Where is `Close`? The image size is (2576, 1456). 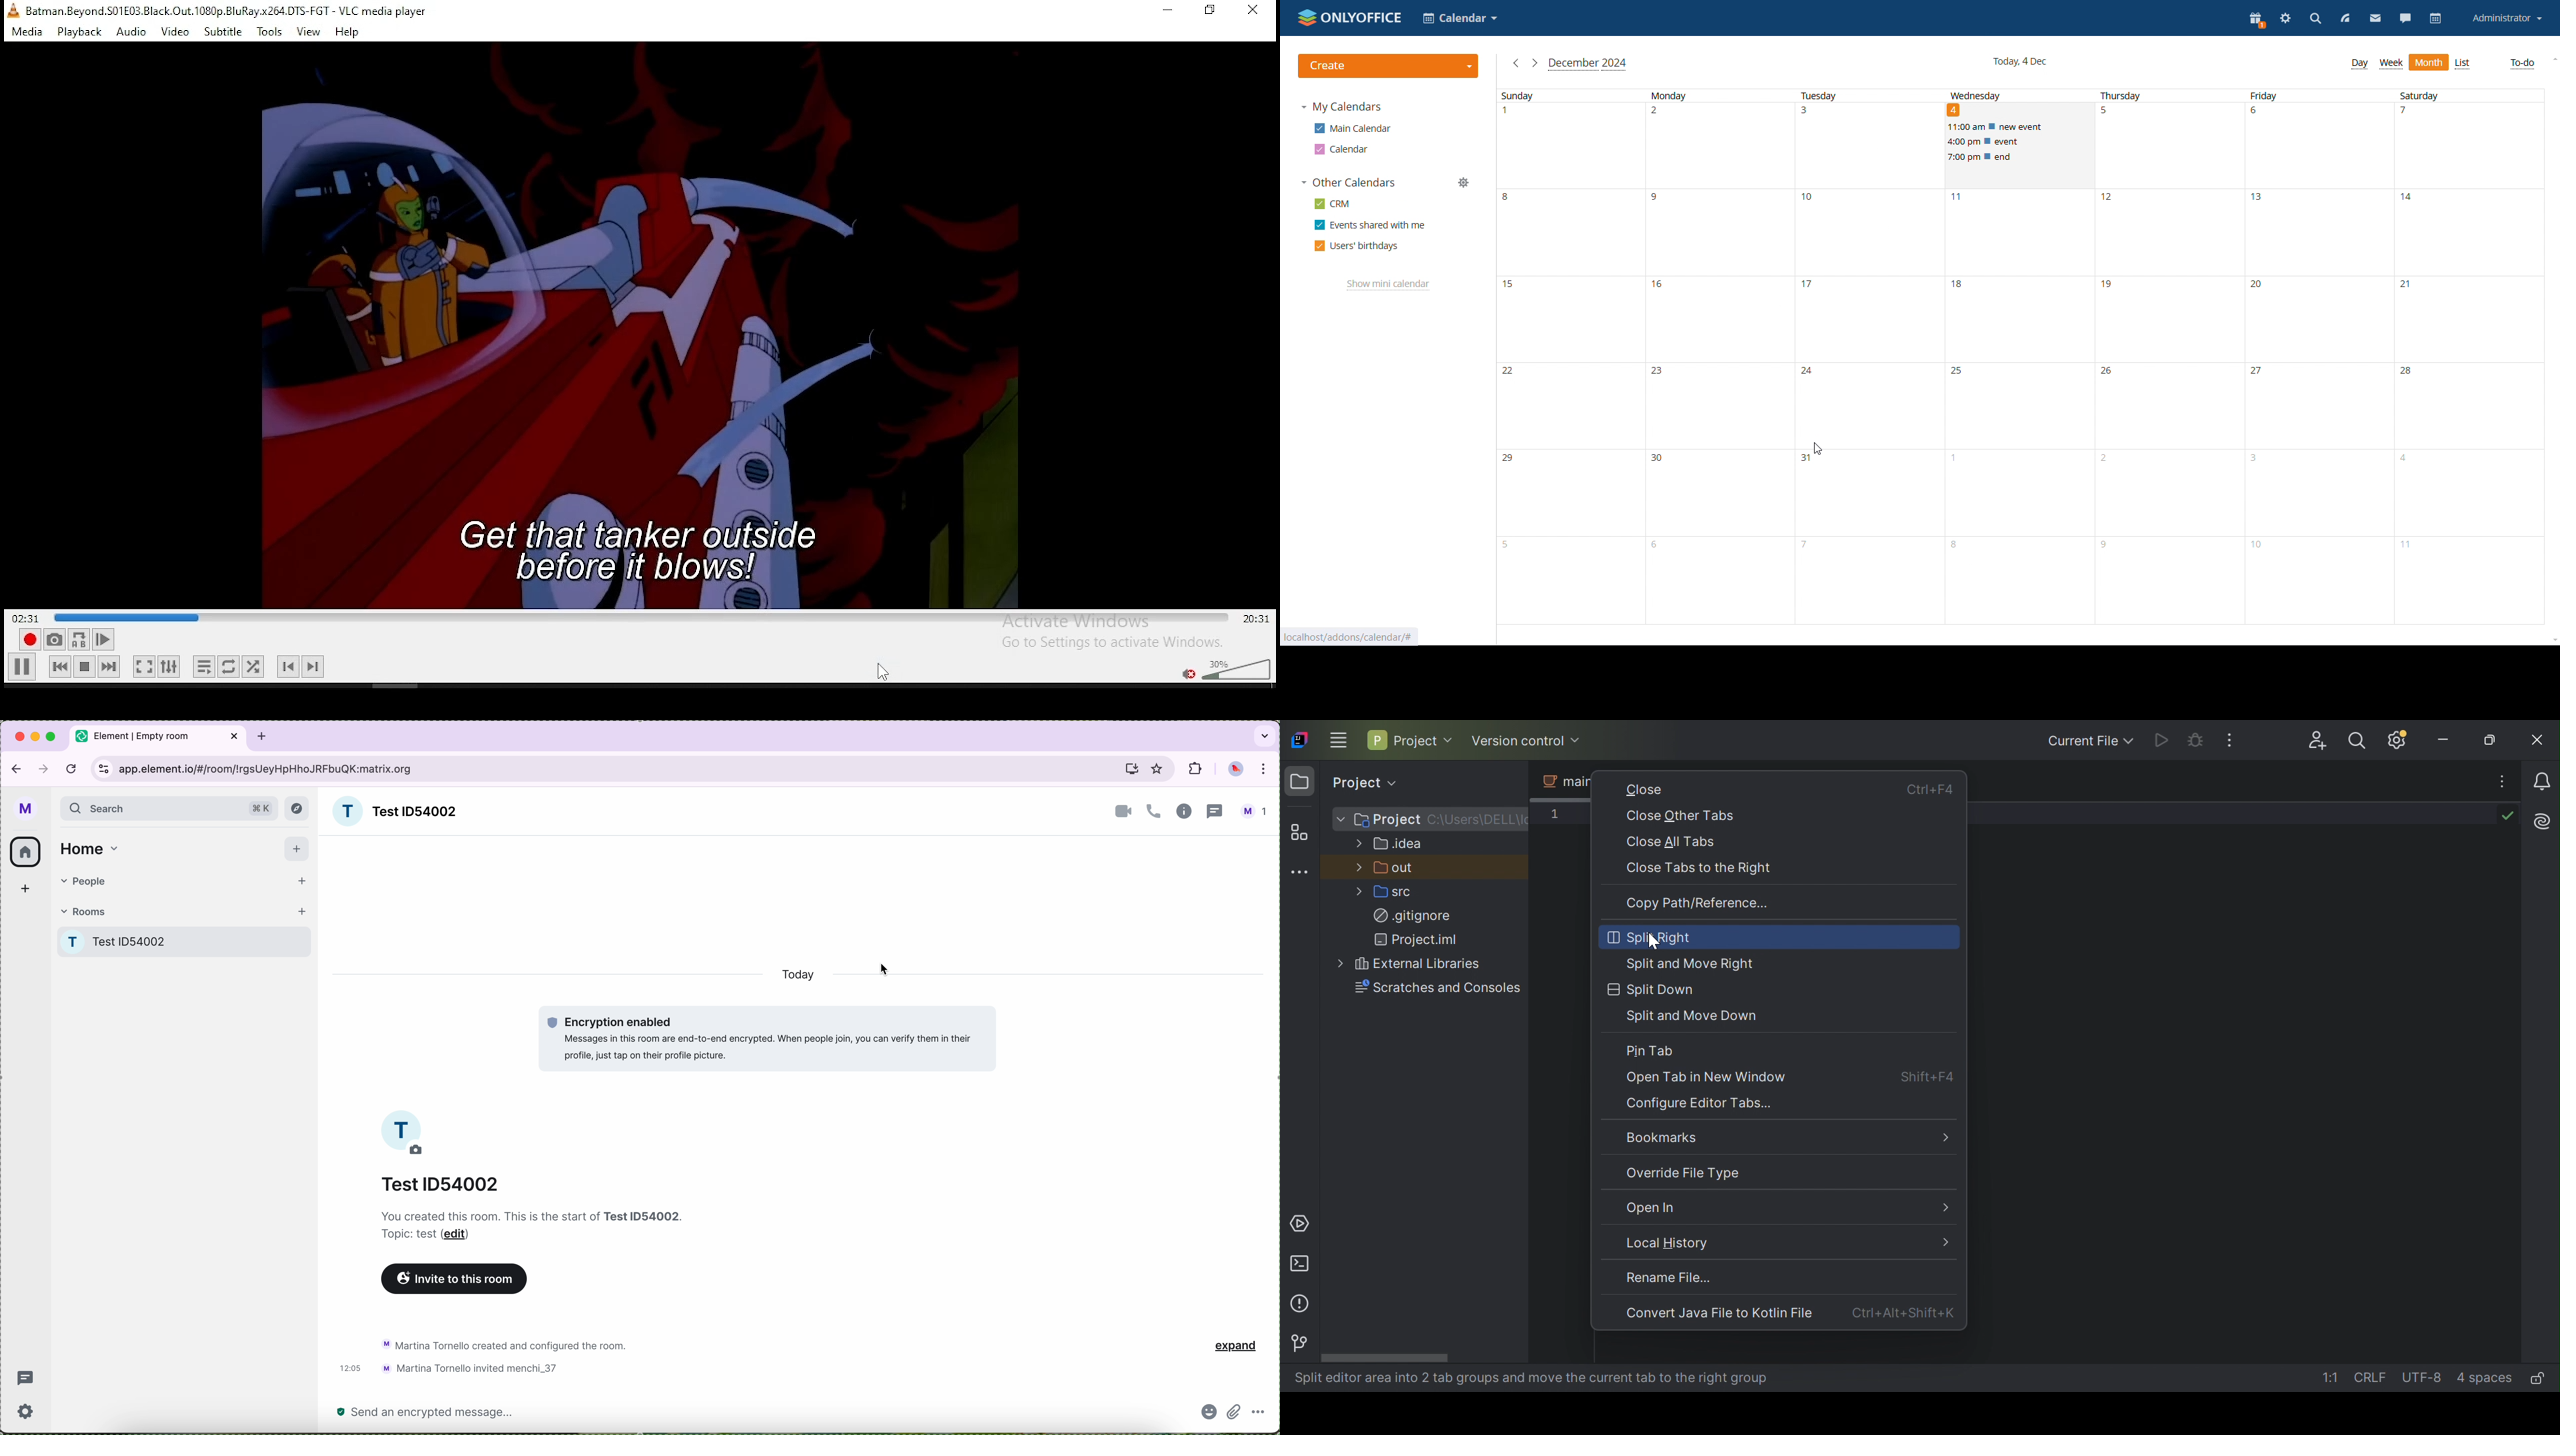 Close is located at coordinates (2535, 741).